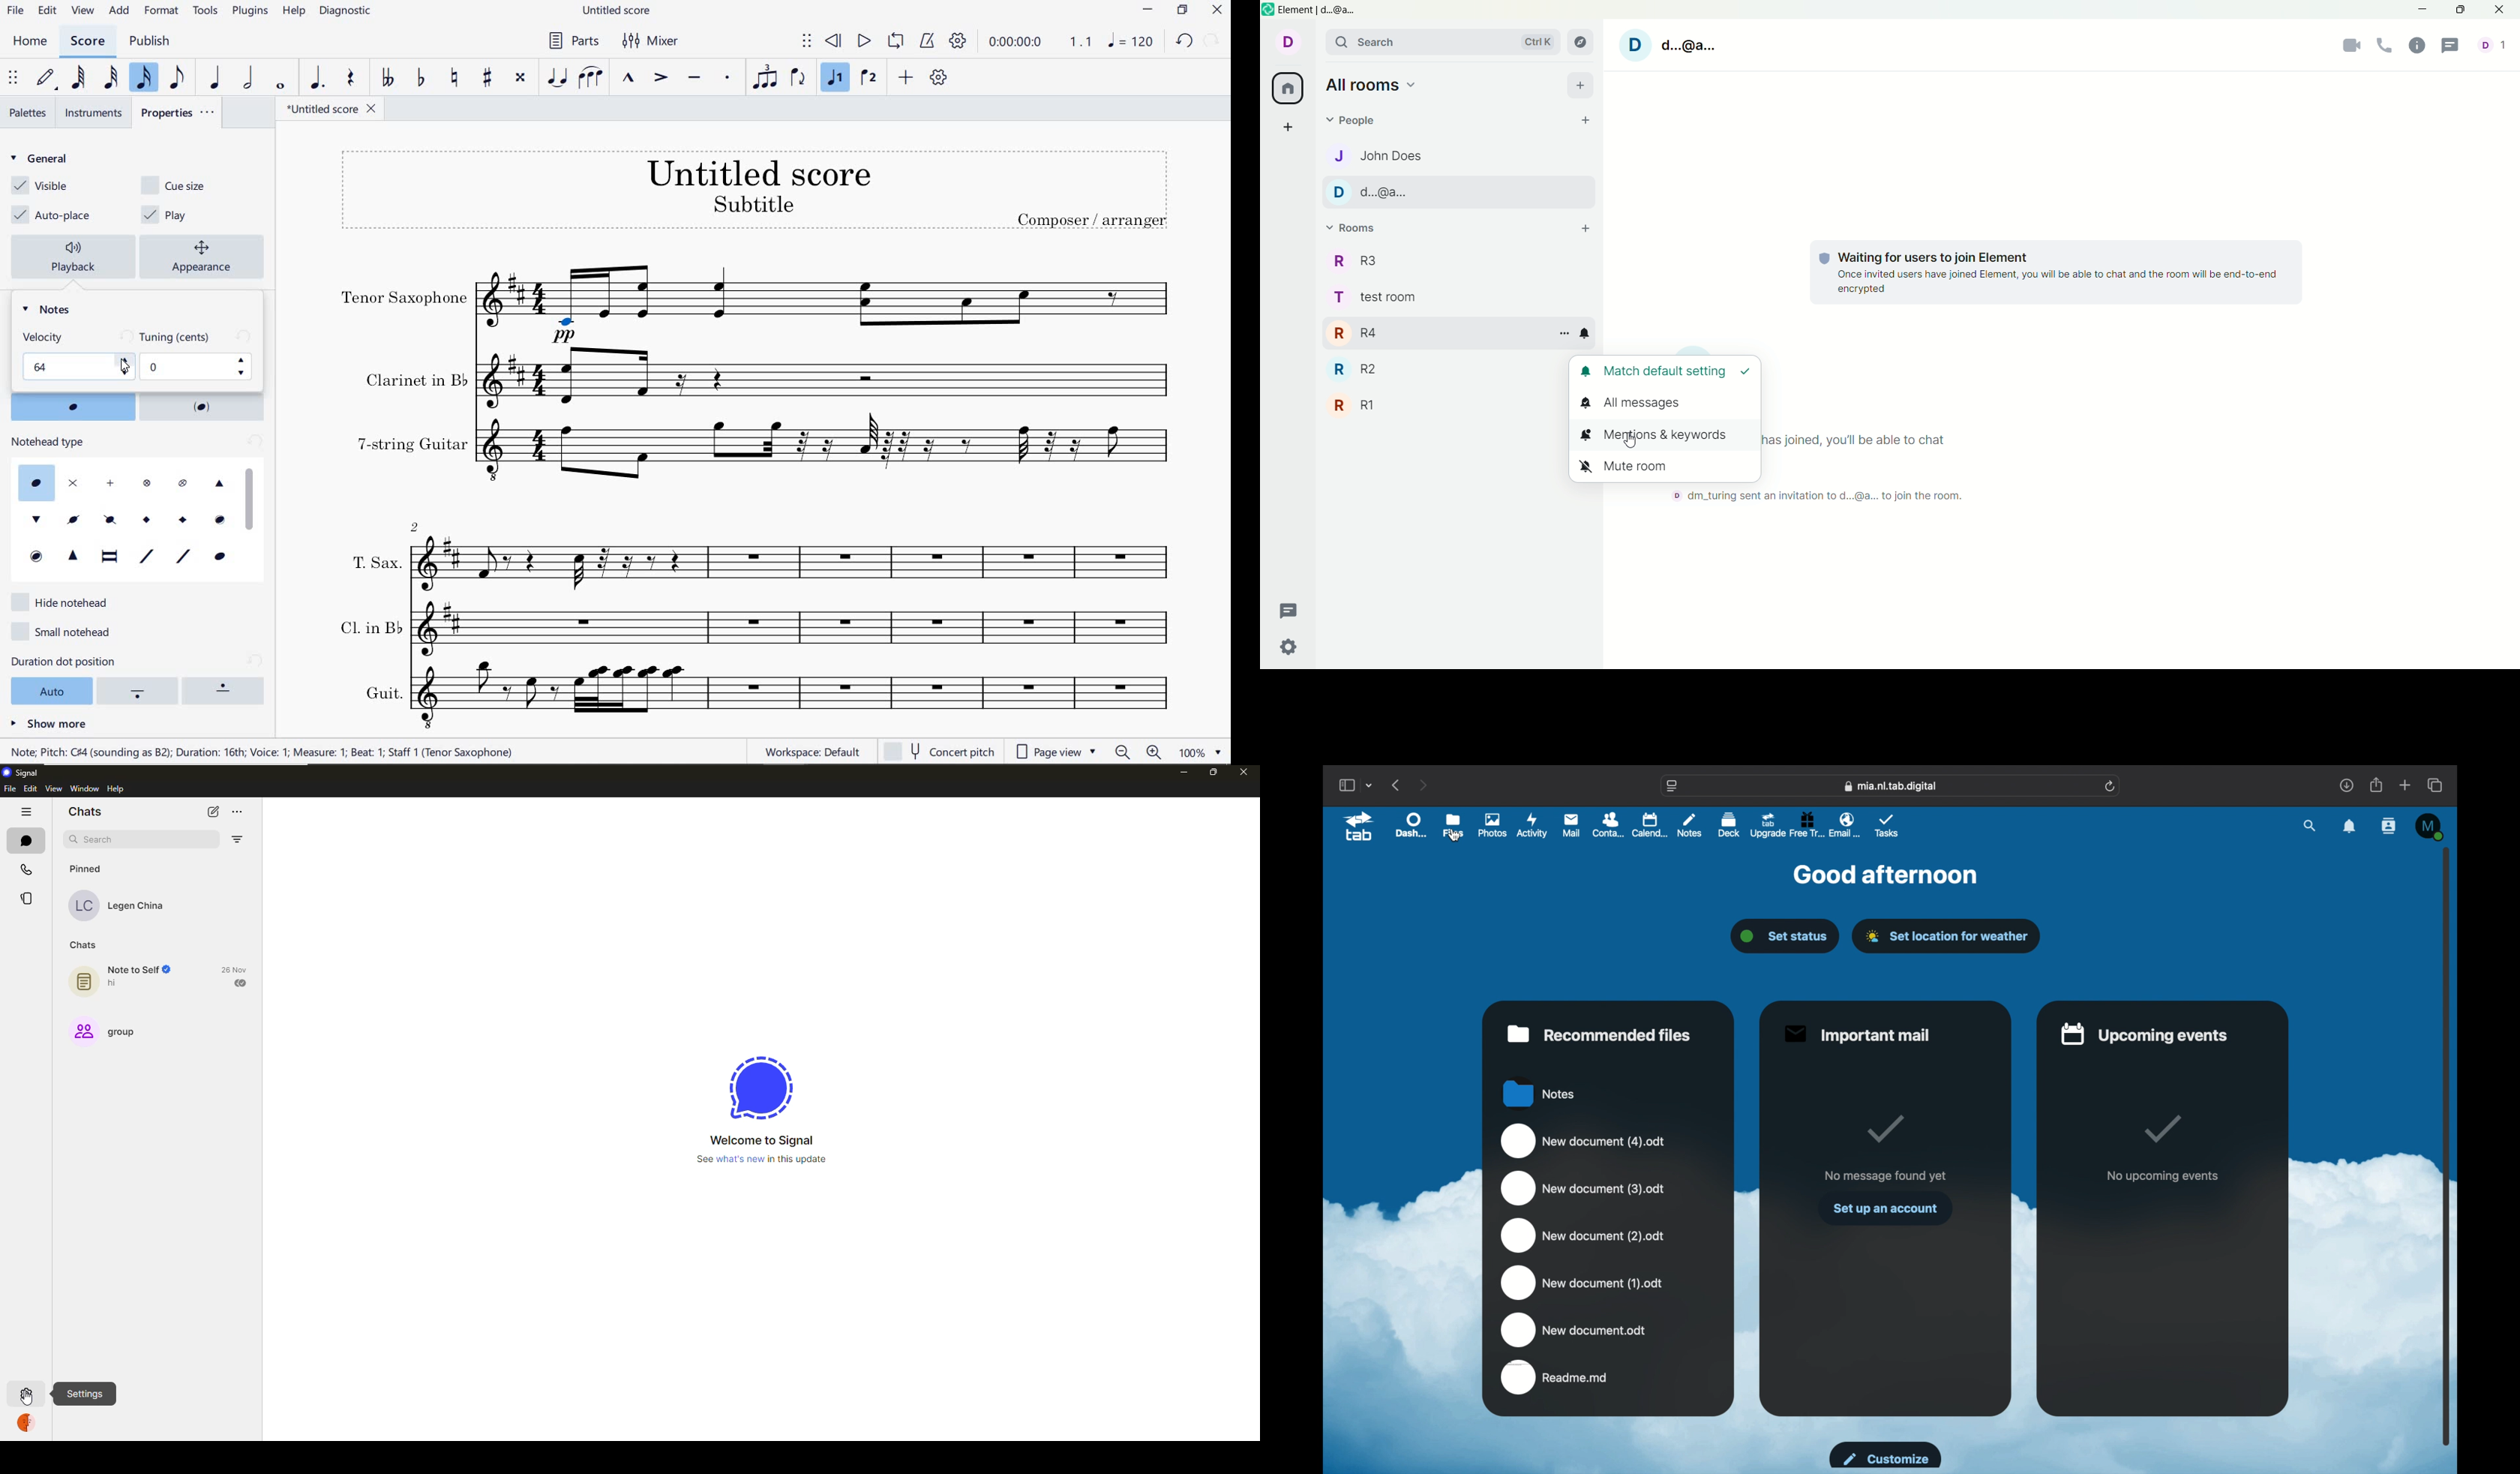 The height and width of the screenshot is (1484, 2520). What do you see at coordinates (239, 839) in the screenshot?
I see `filter` at bounding box center [239, 839].